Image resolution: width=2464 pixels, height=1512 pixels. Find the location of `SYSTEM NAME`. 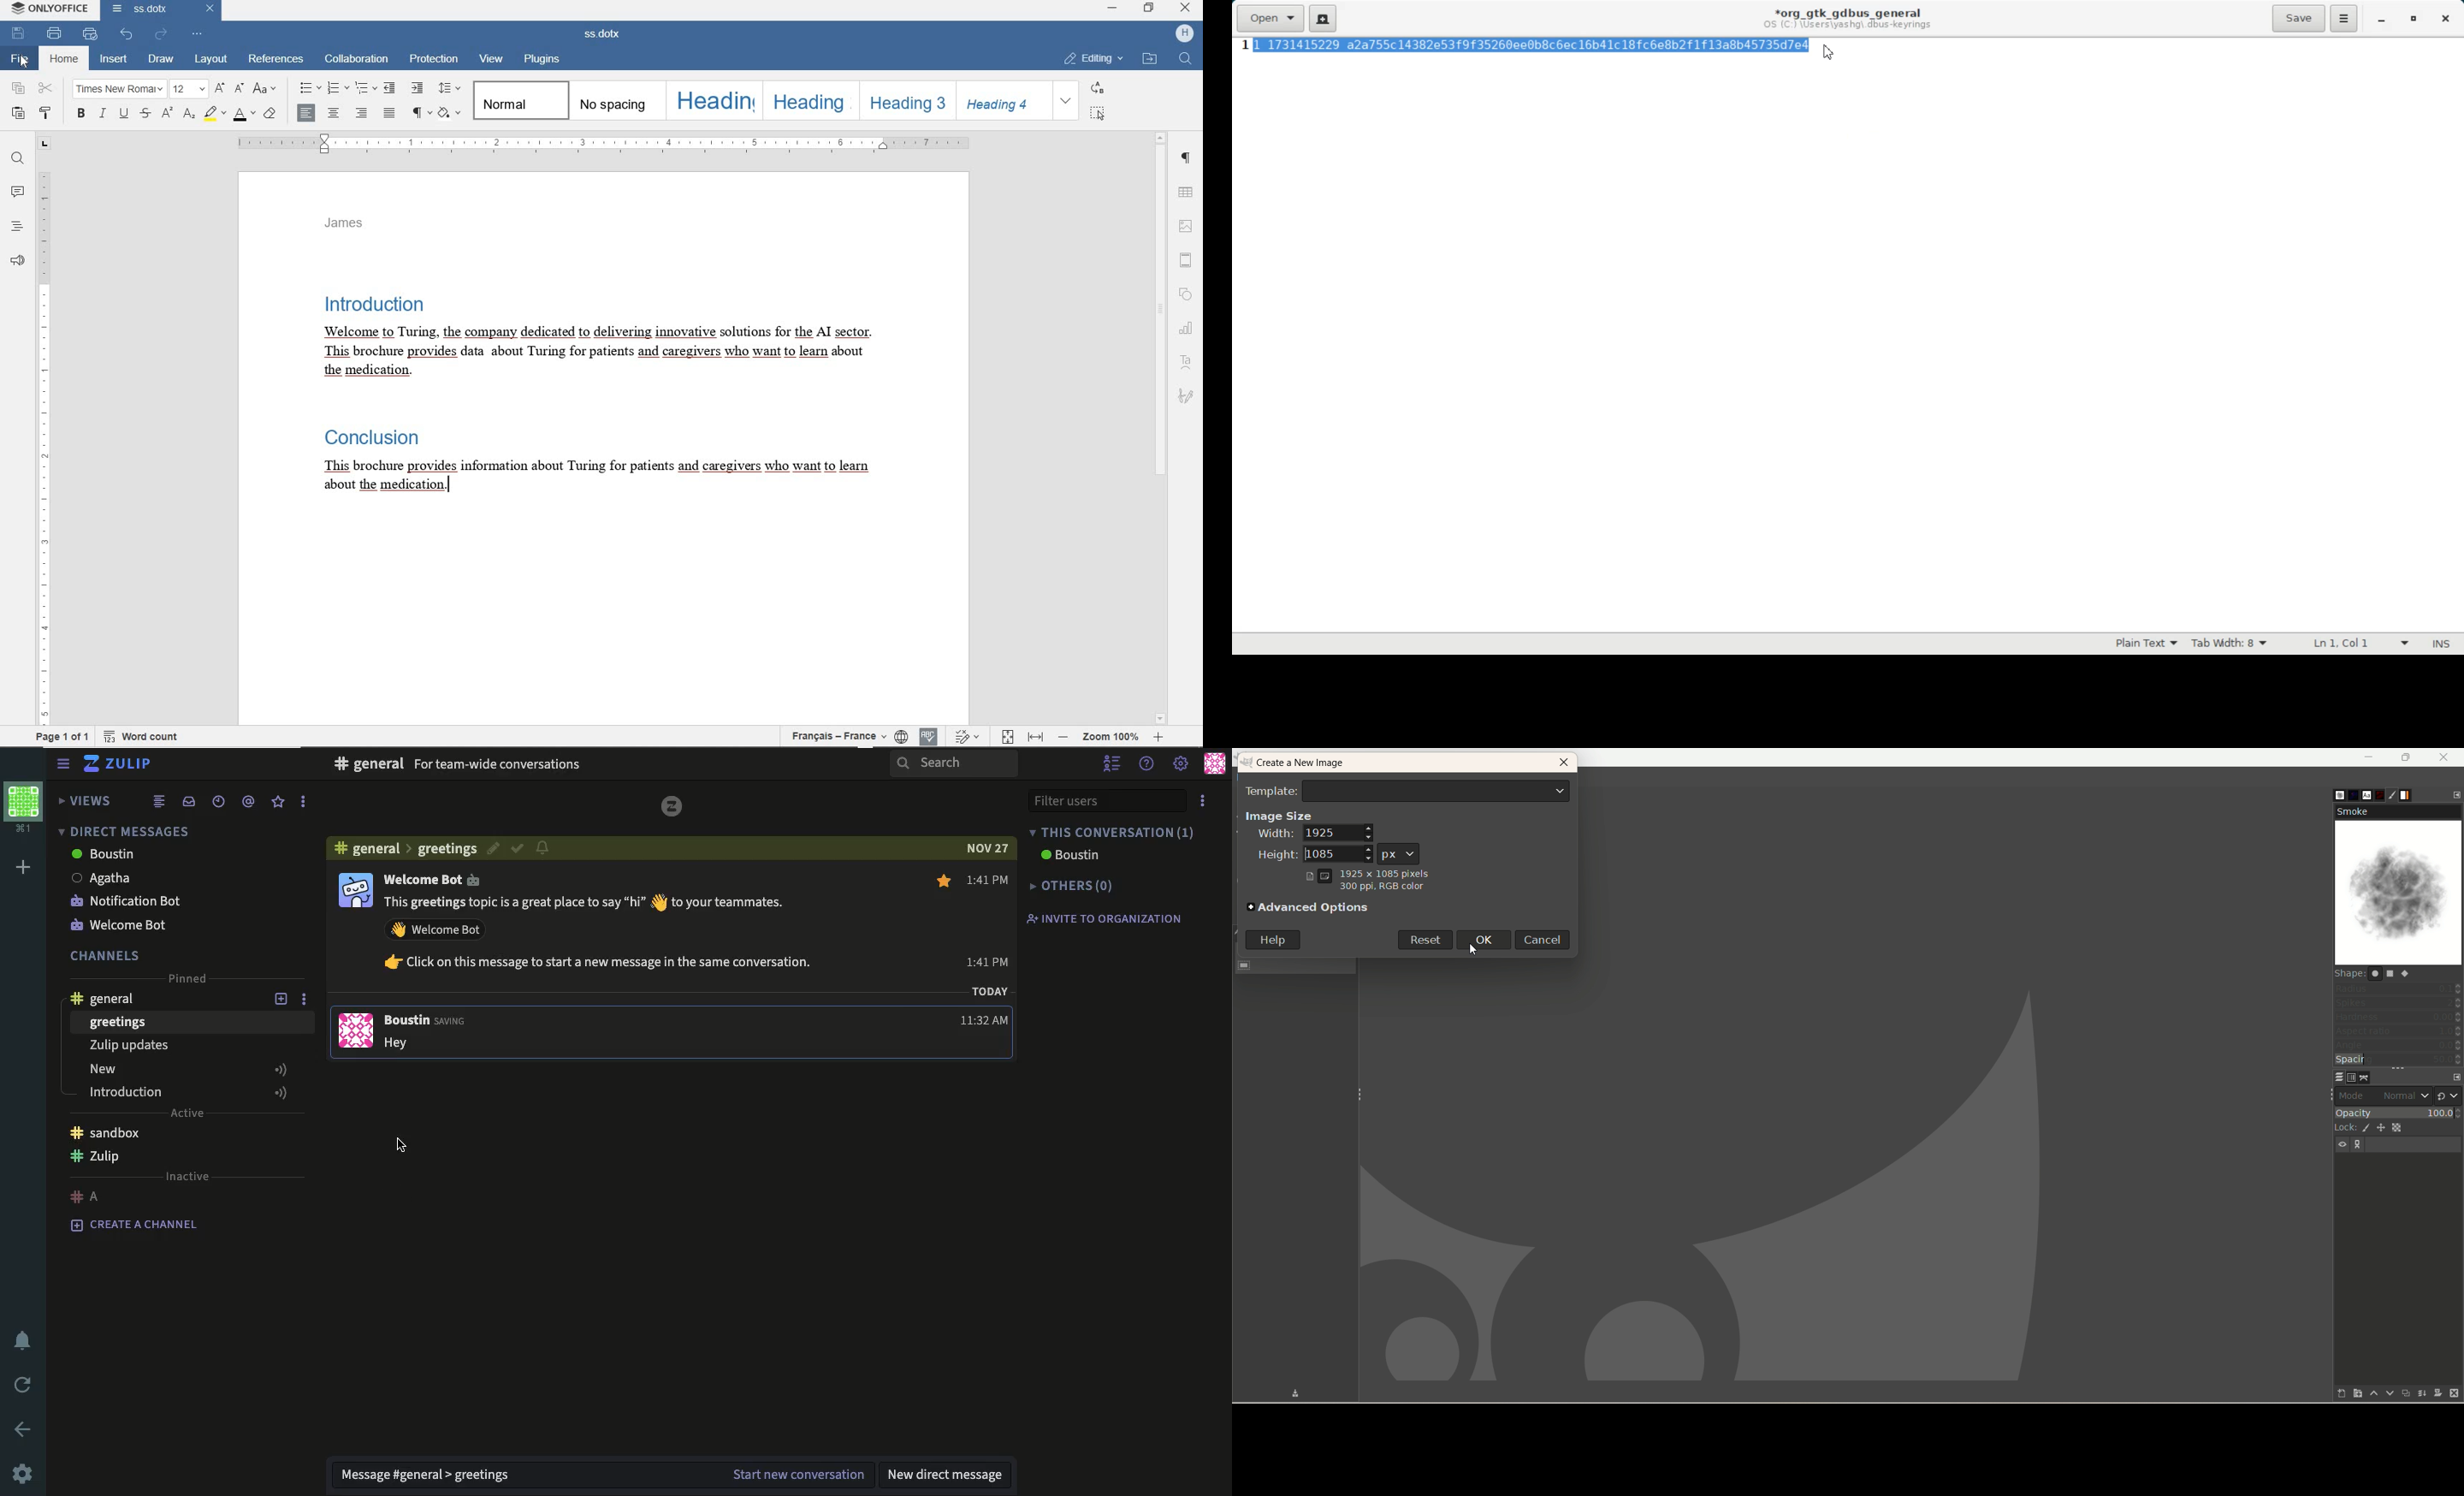

SYSTEM NAME is located at coordinates (51, 11).